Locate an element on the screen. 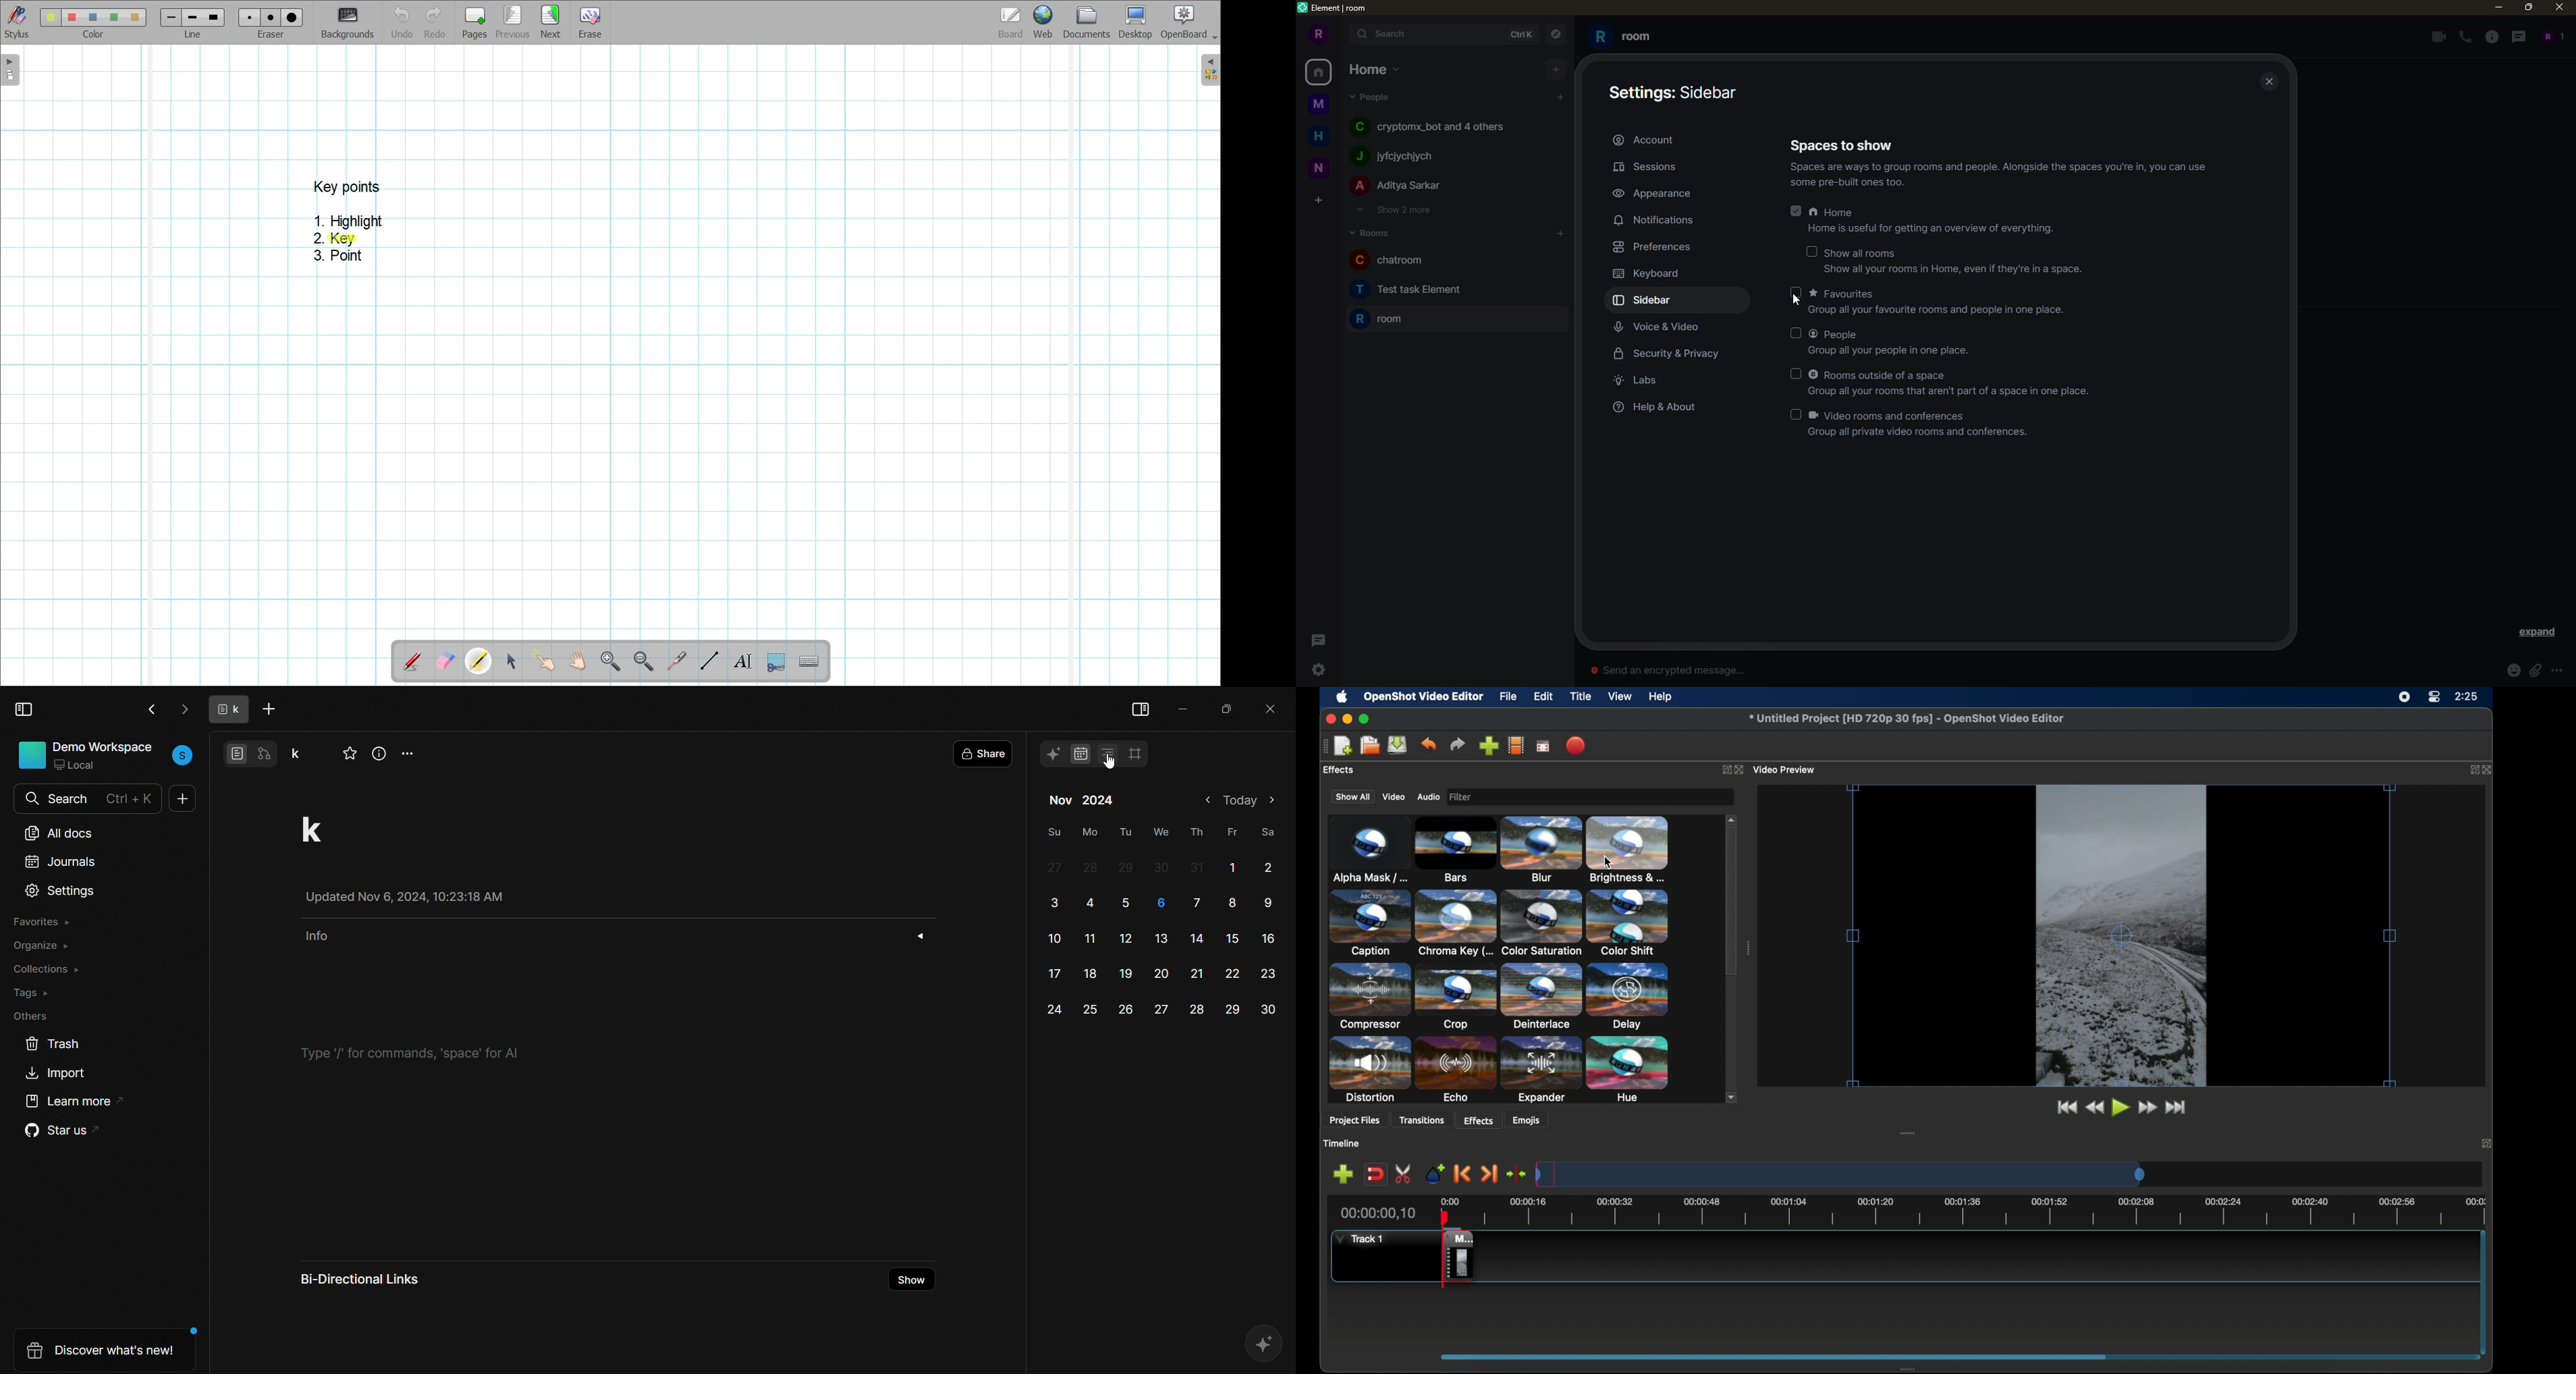 The width and height of the screenshot is (2576, 1400). ‘Group all your favourite rooms and people in one place. is located at coordinates (1927, 313).